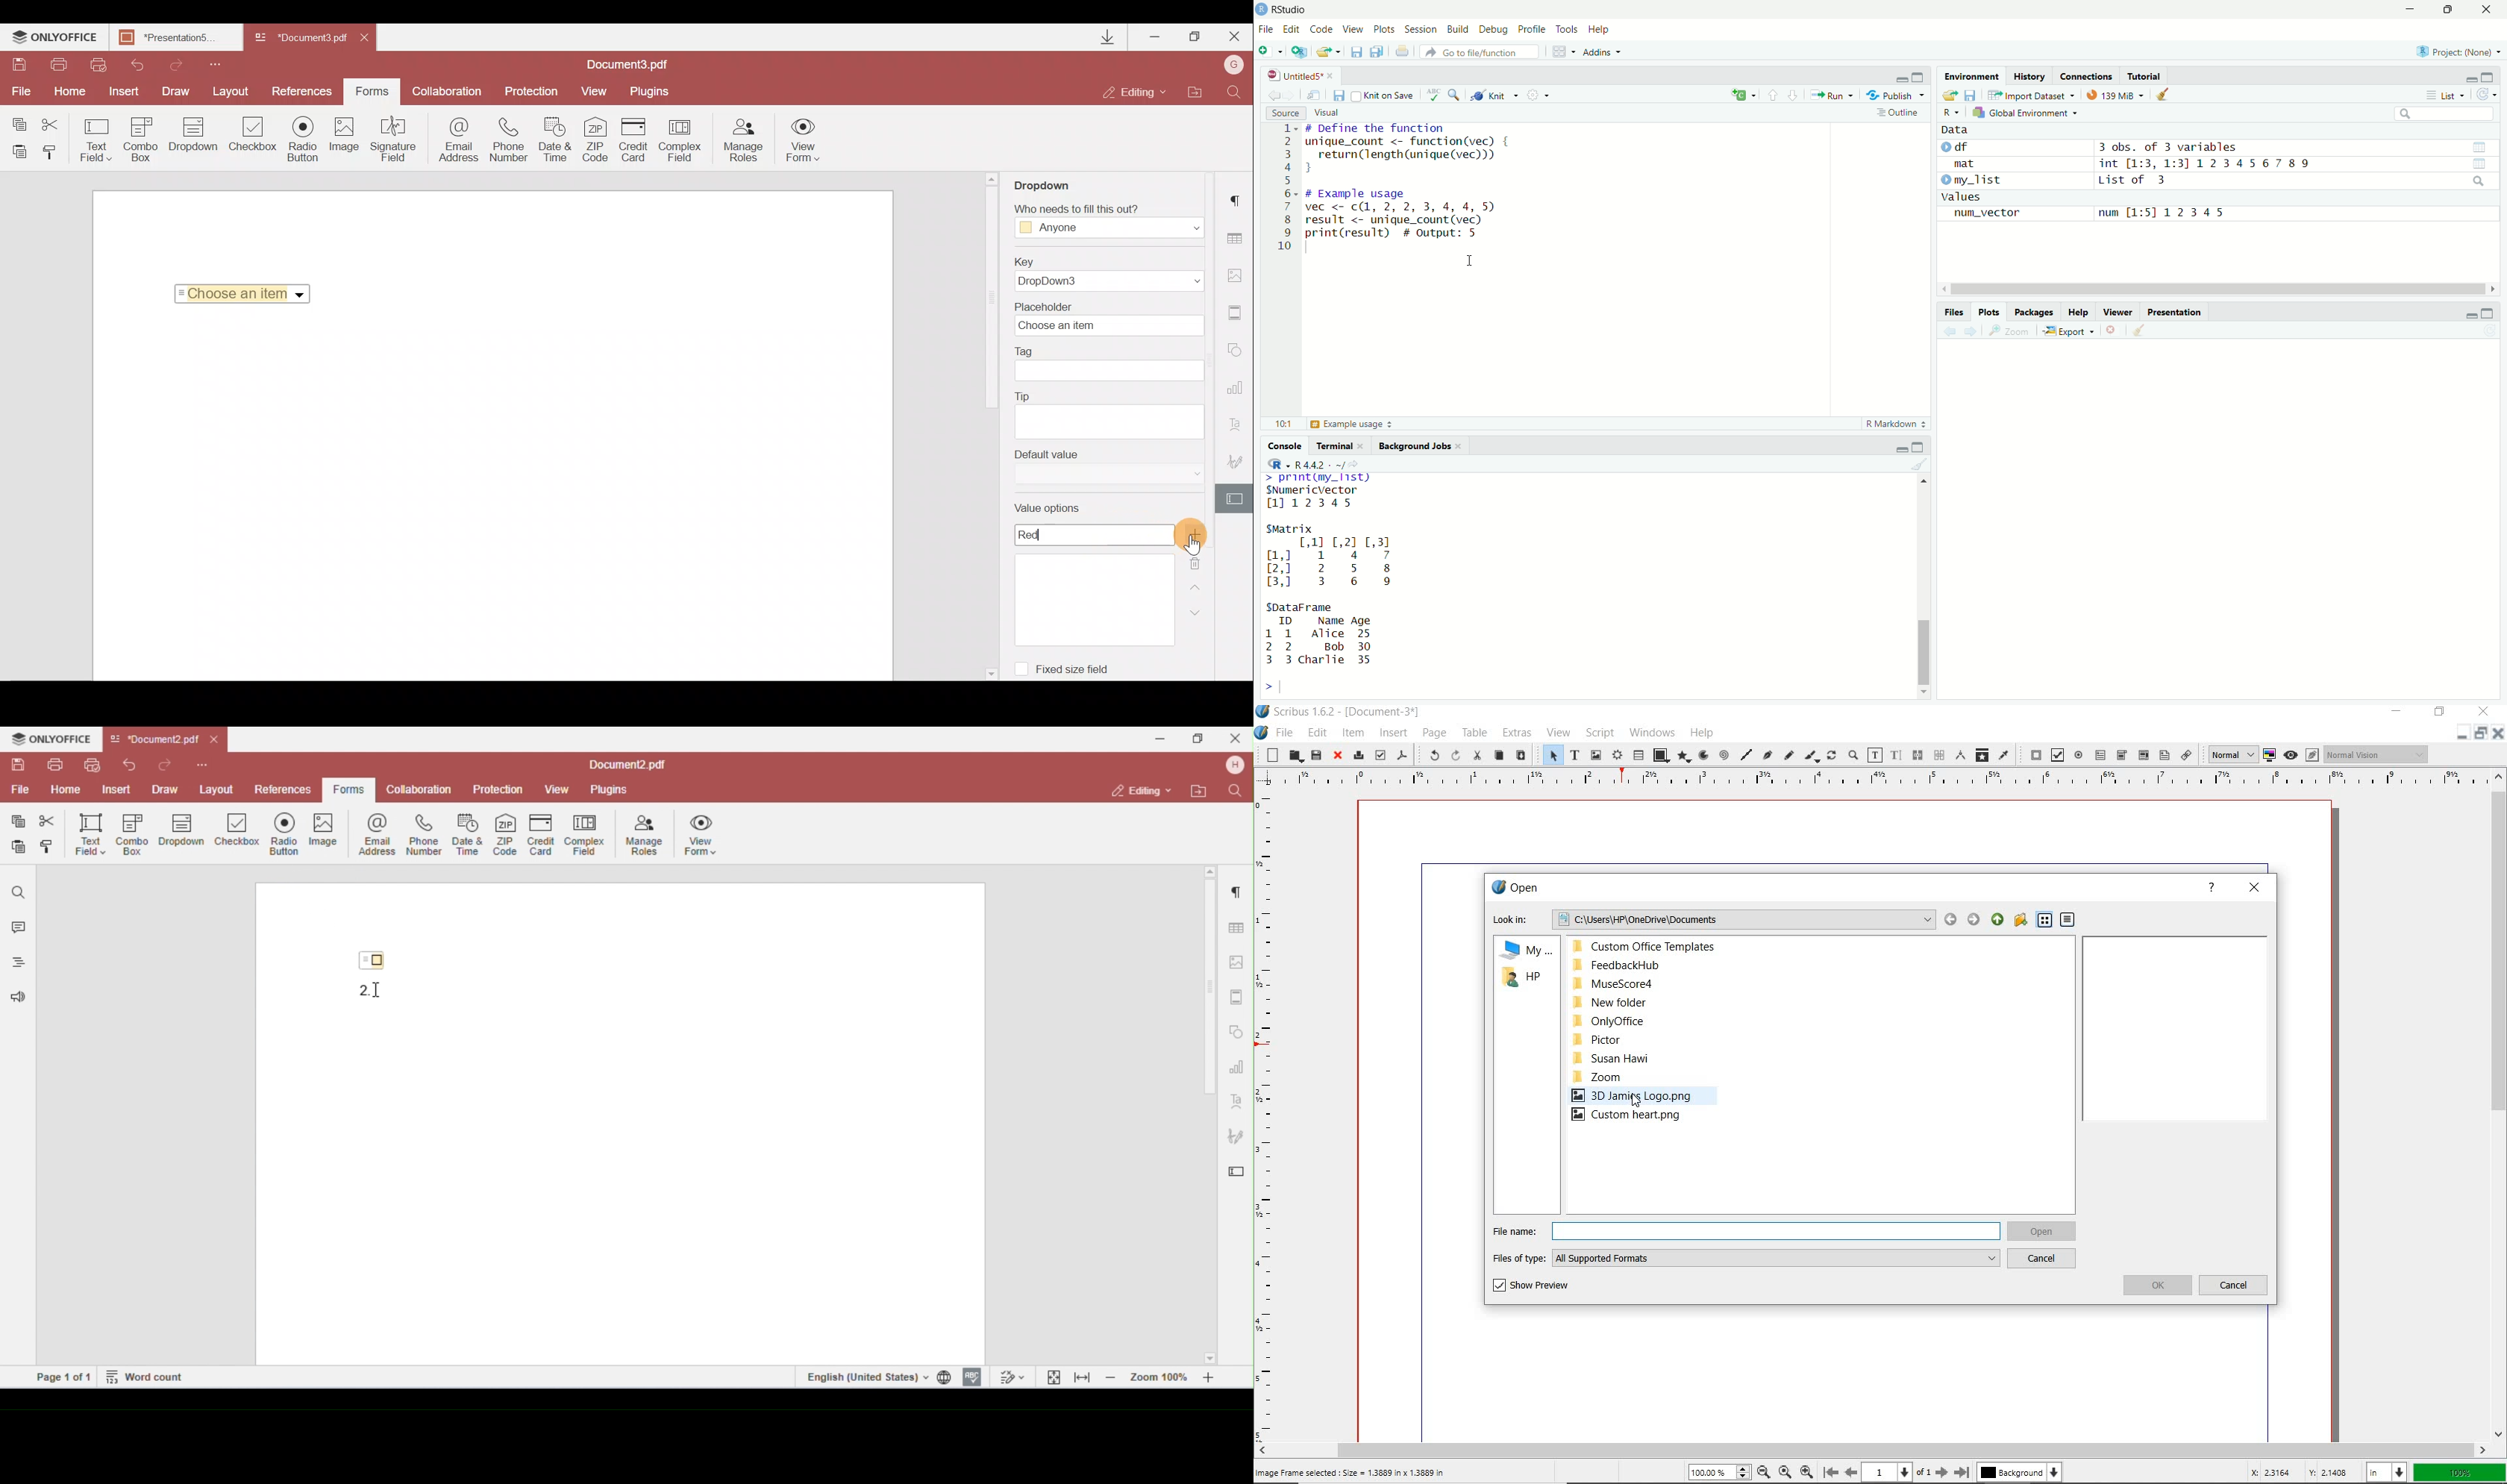 This screenshot has height=1484, width=2520. I want to click on Collaboration, so click(447, 89).